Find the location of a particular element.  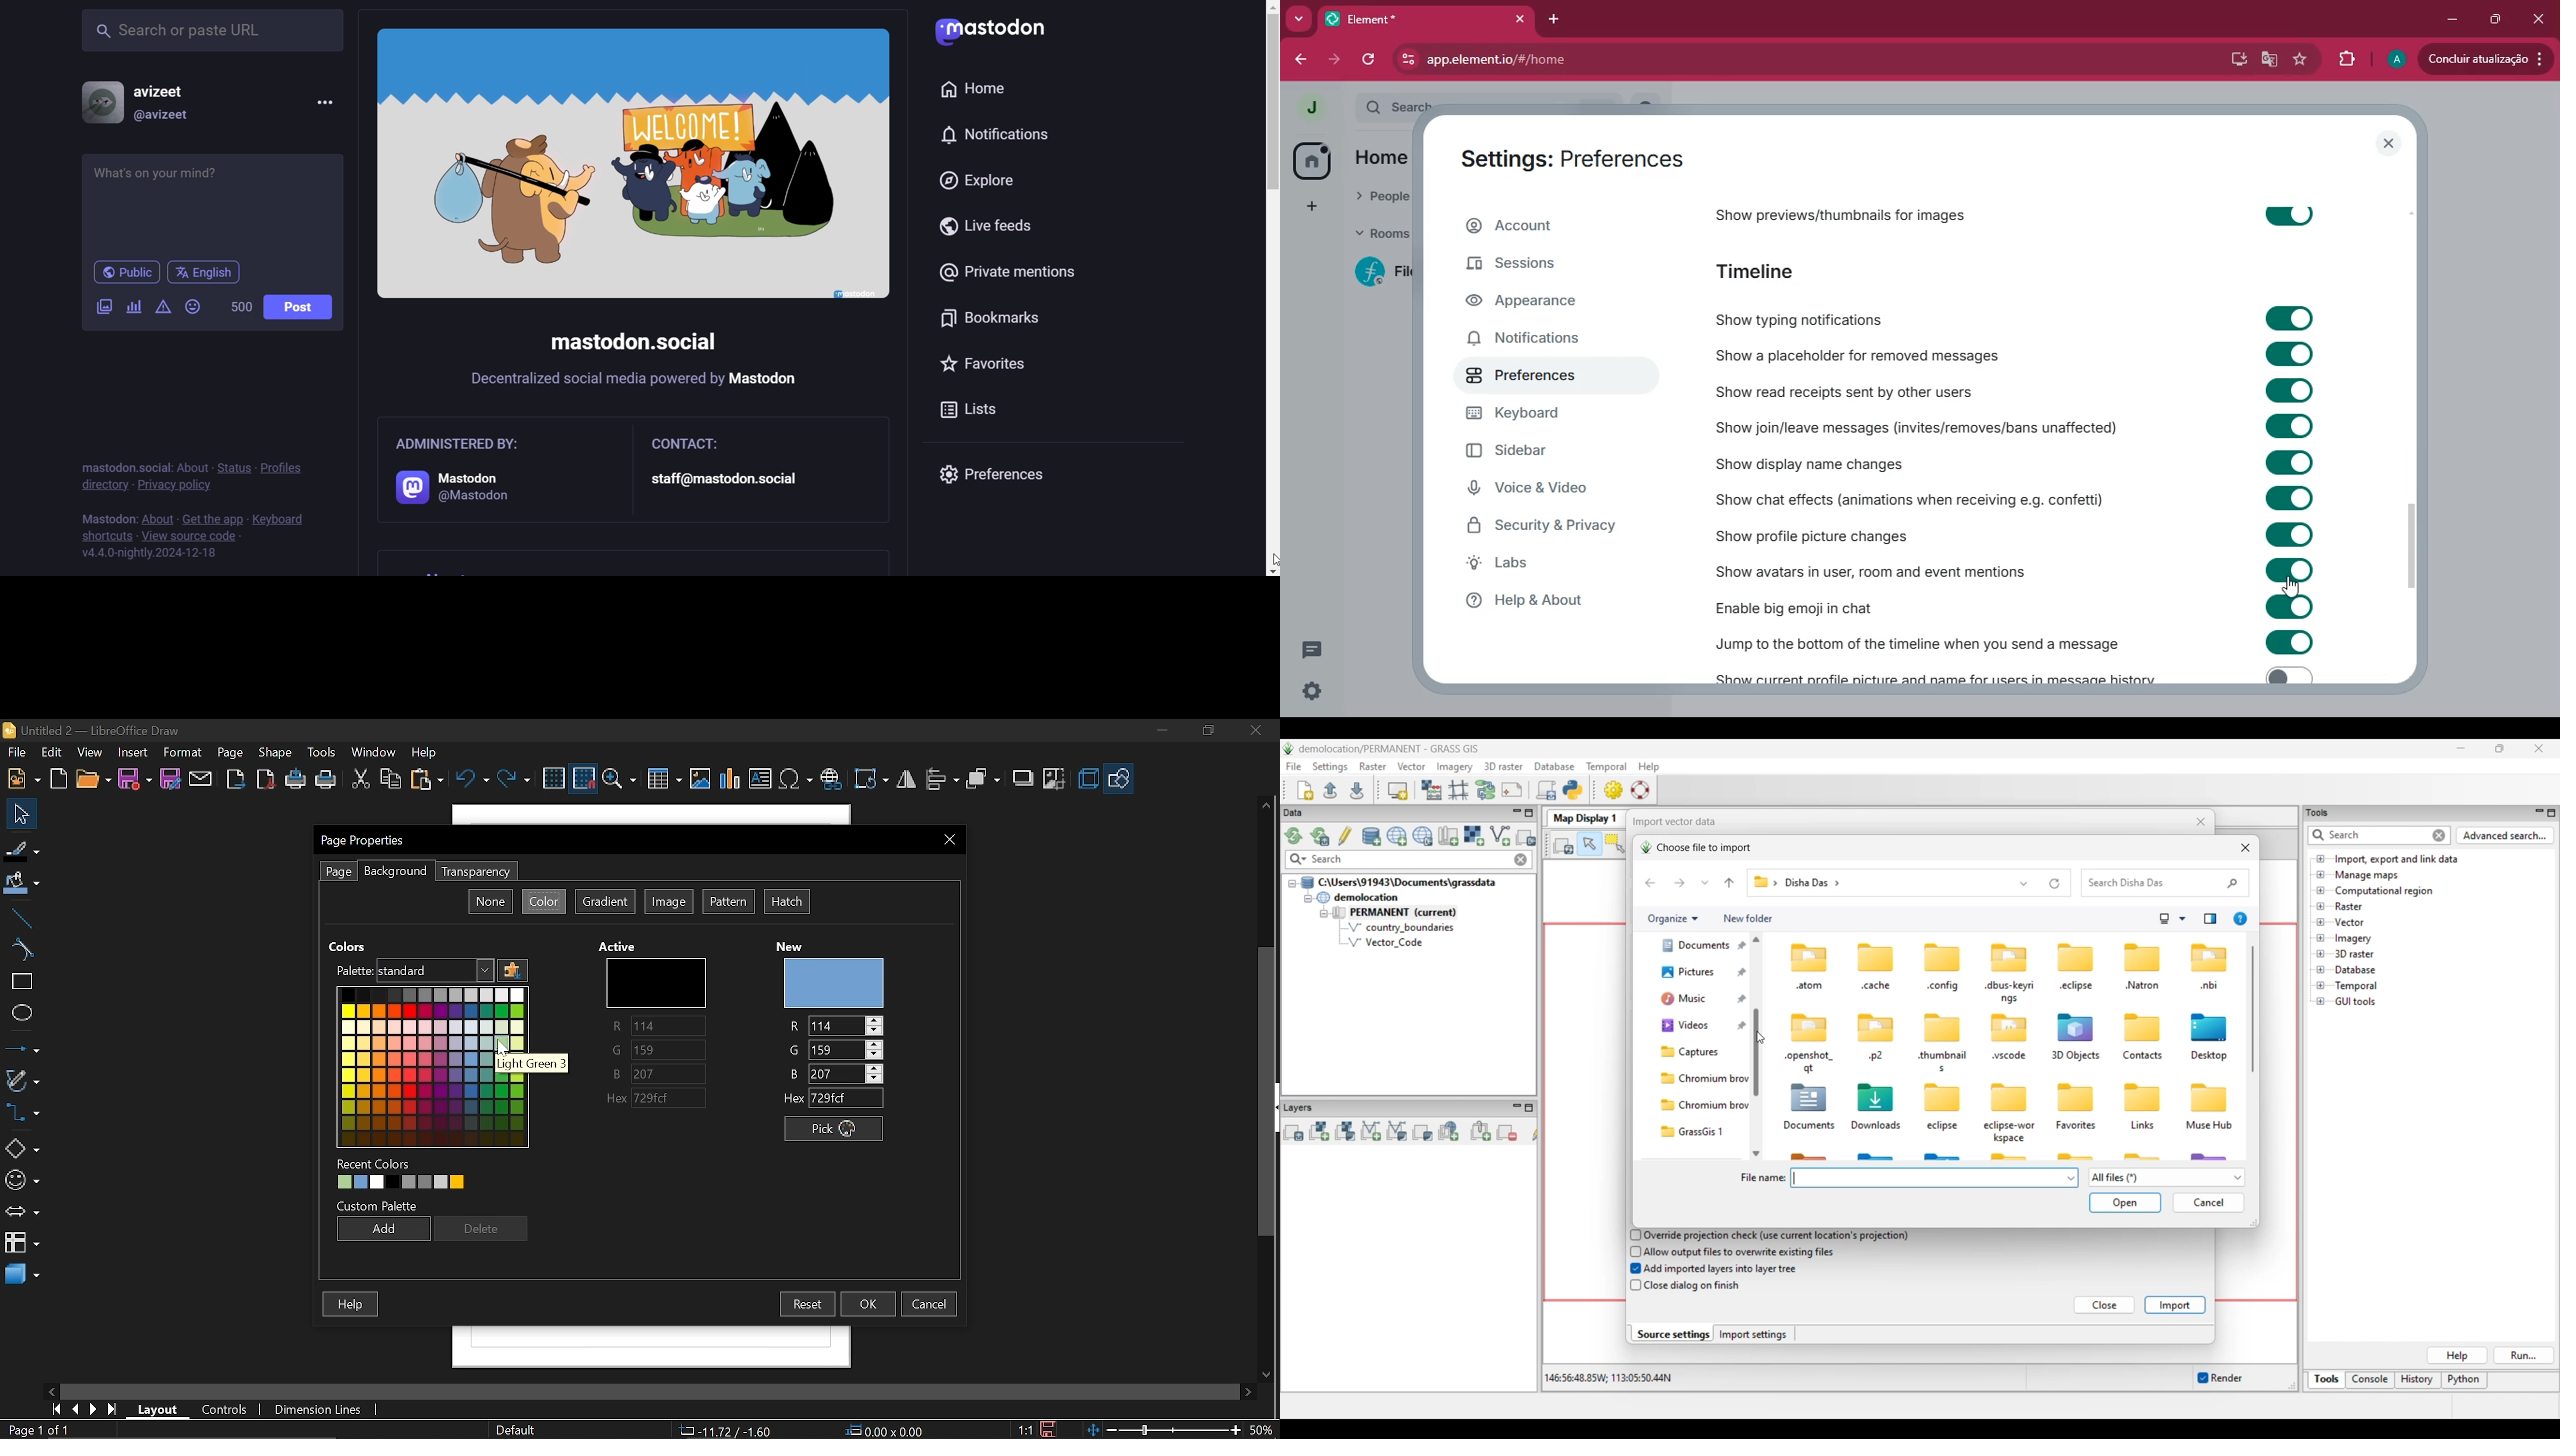

bookmarks is located at coordinates (983, 321).